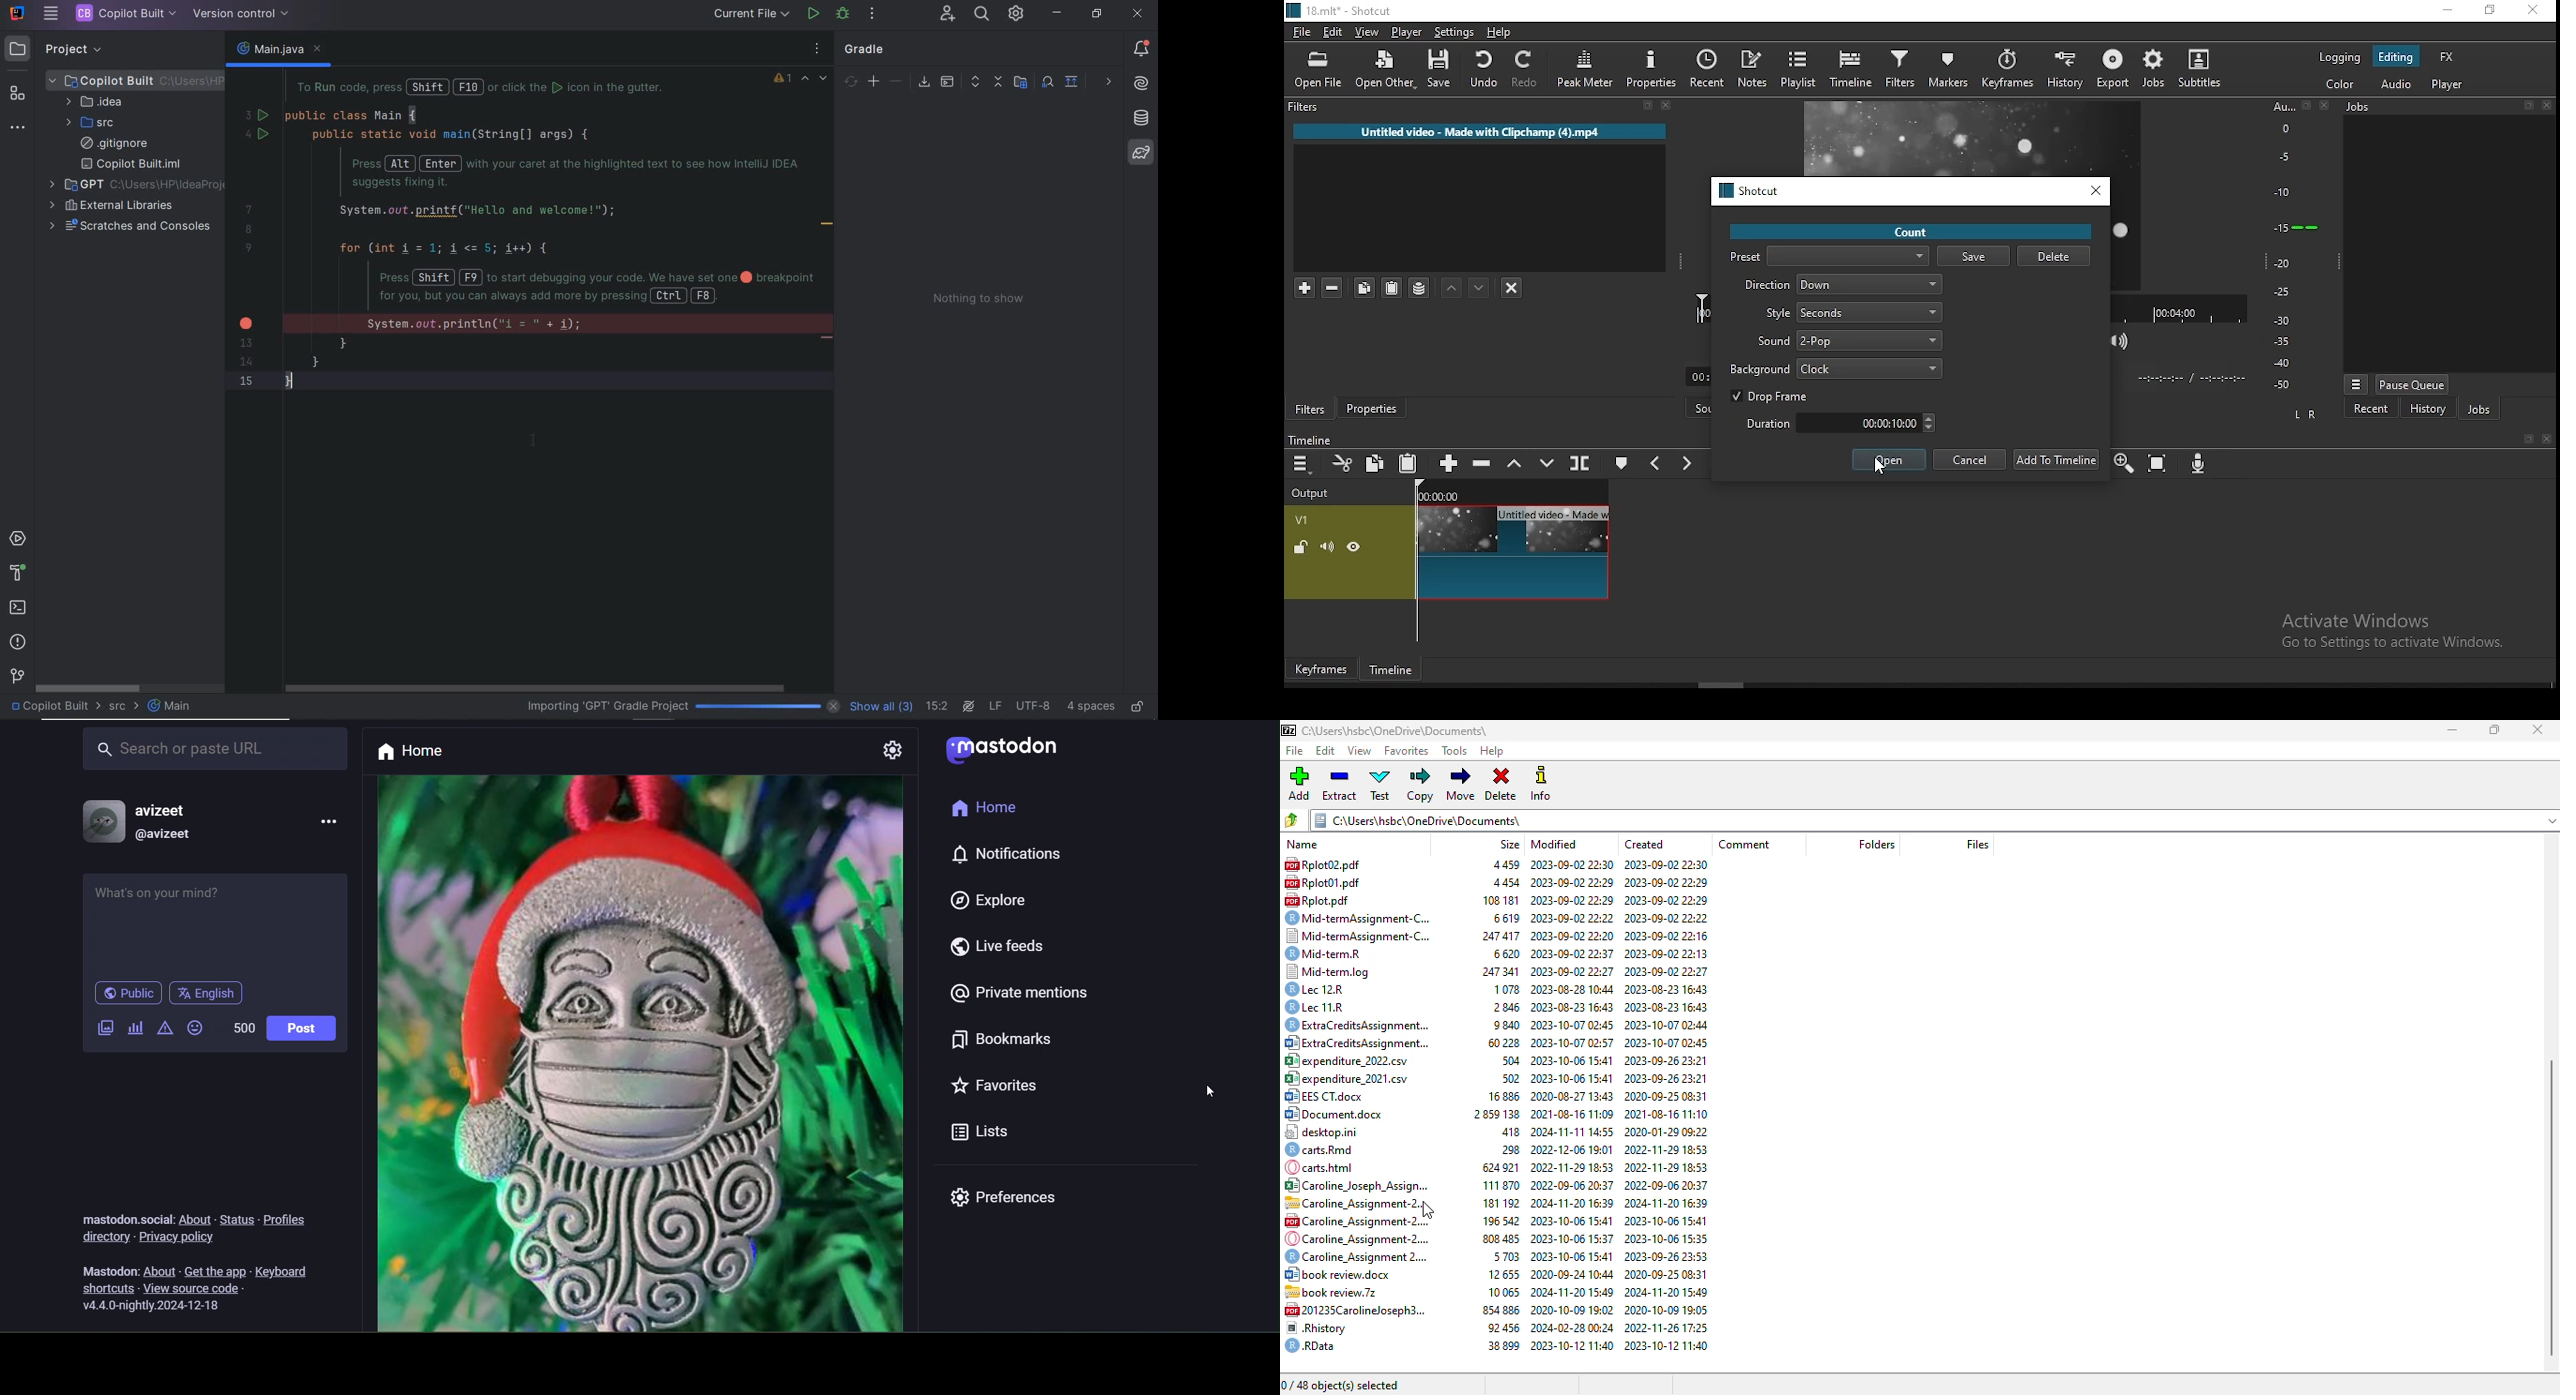 The height and width of the screenshot is (1400, 2576). Describe the element at coordinates (17, 607) in the screenshot. I see `terminal` at that location.